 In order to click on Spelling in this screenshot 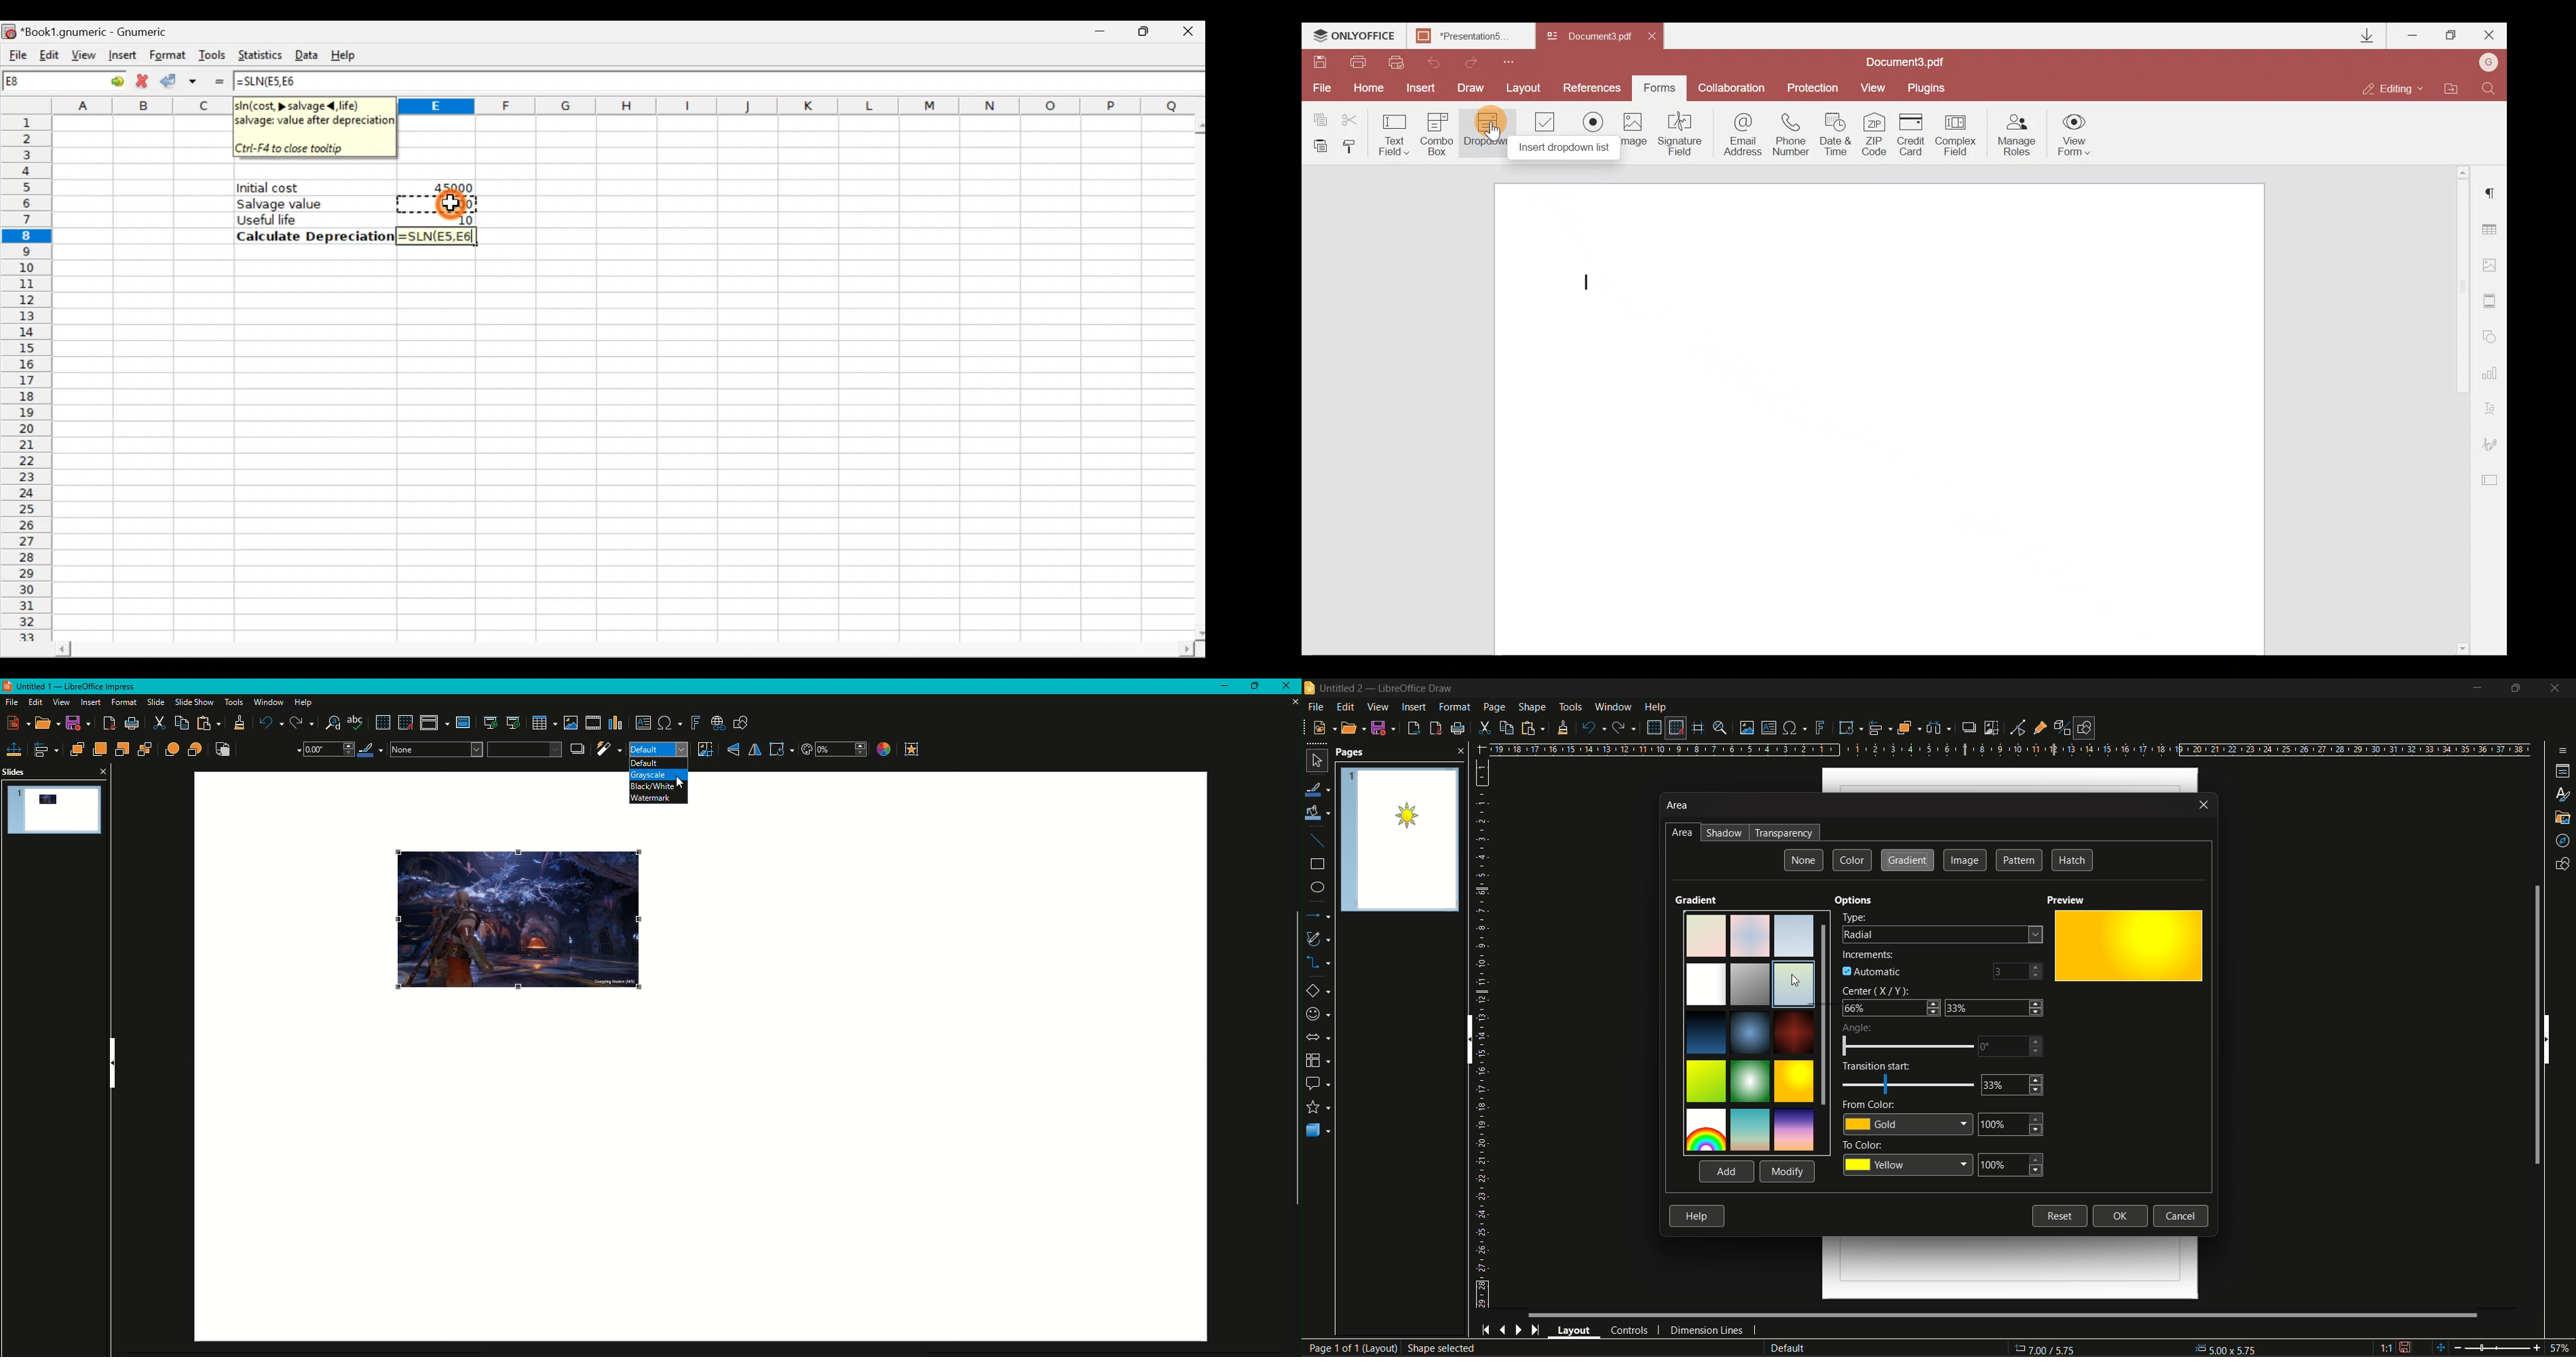, I will do `click(356, 723)`.